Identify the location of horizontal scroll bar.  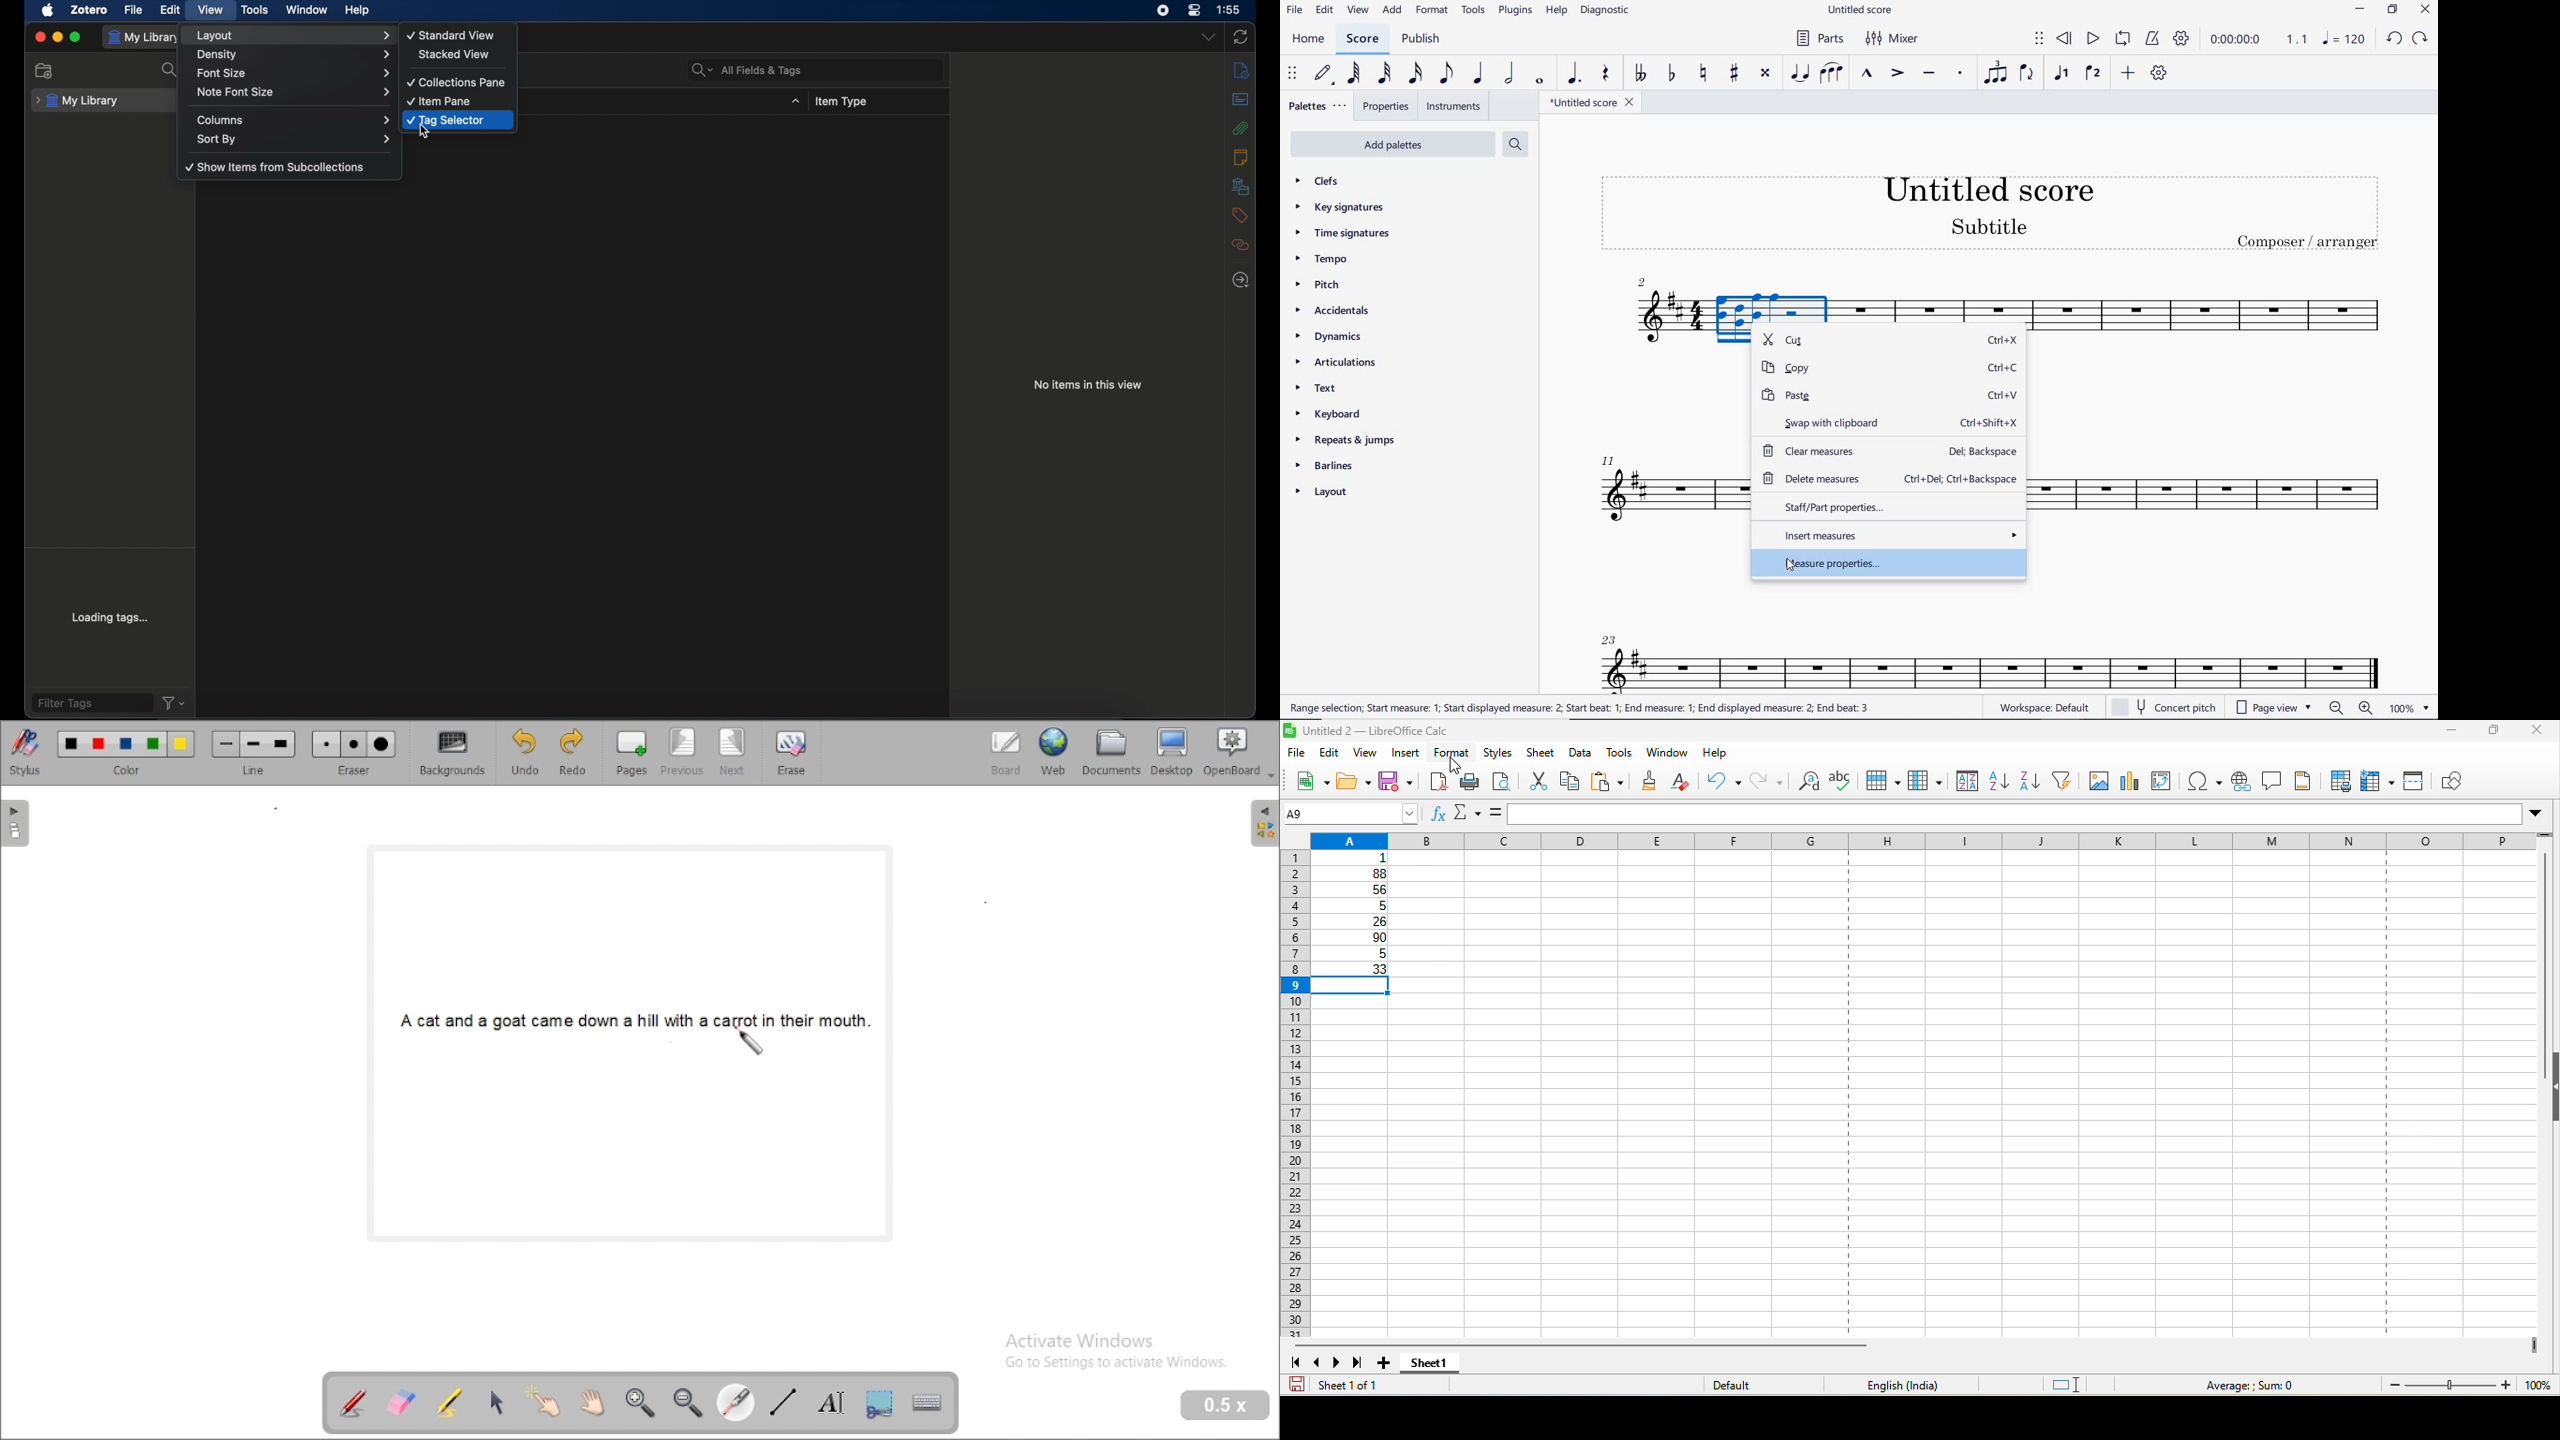
(1586, 1348).